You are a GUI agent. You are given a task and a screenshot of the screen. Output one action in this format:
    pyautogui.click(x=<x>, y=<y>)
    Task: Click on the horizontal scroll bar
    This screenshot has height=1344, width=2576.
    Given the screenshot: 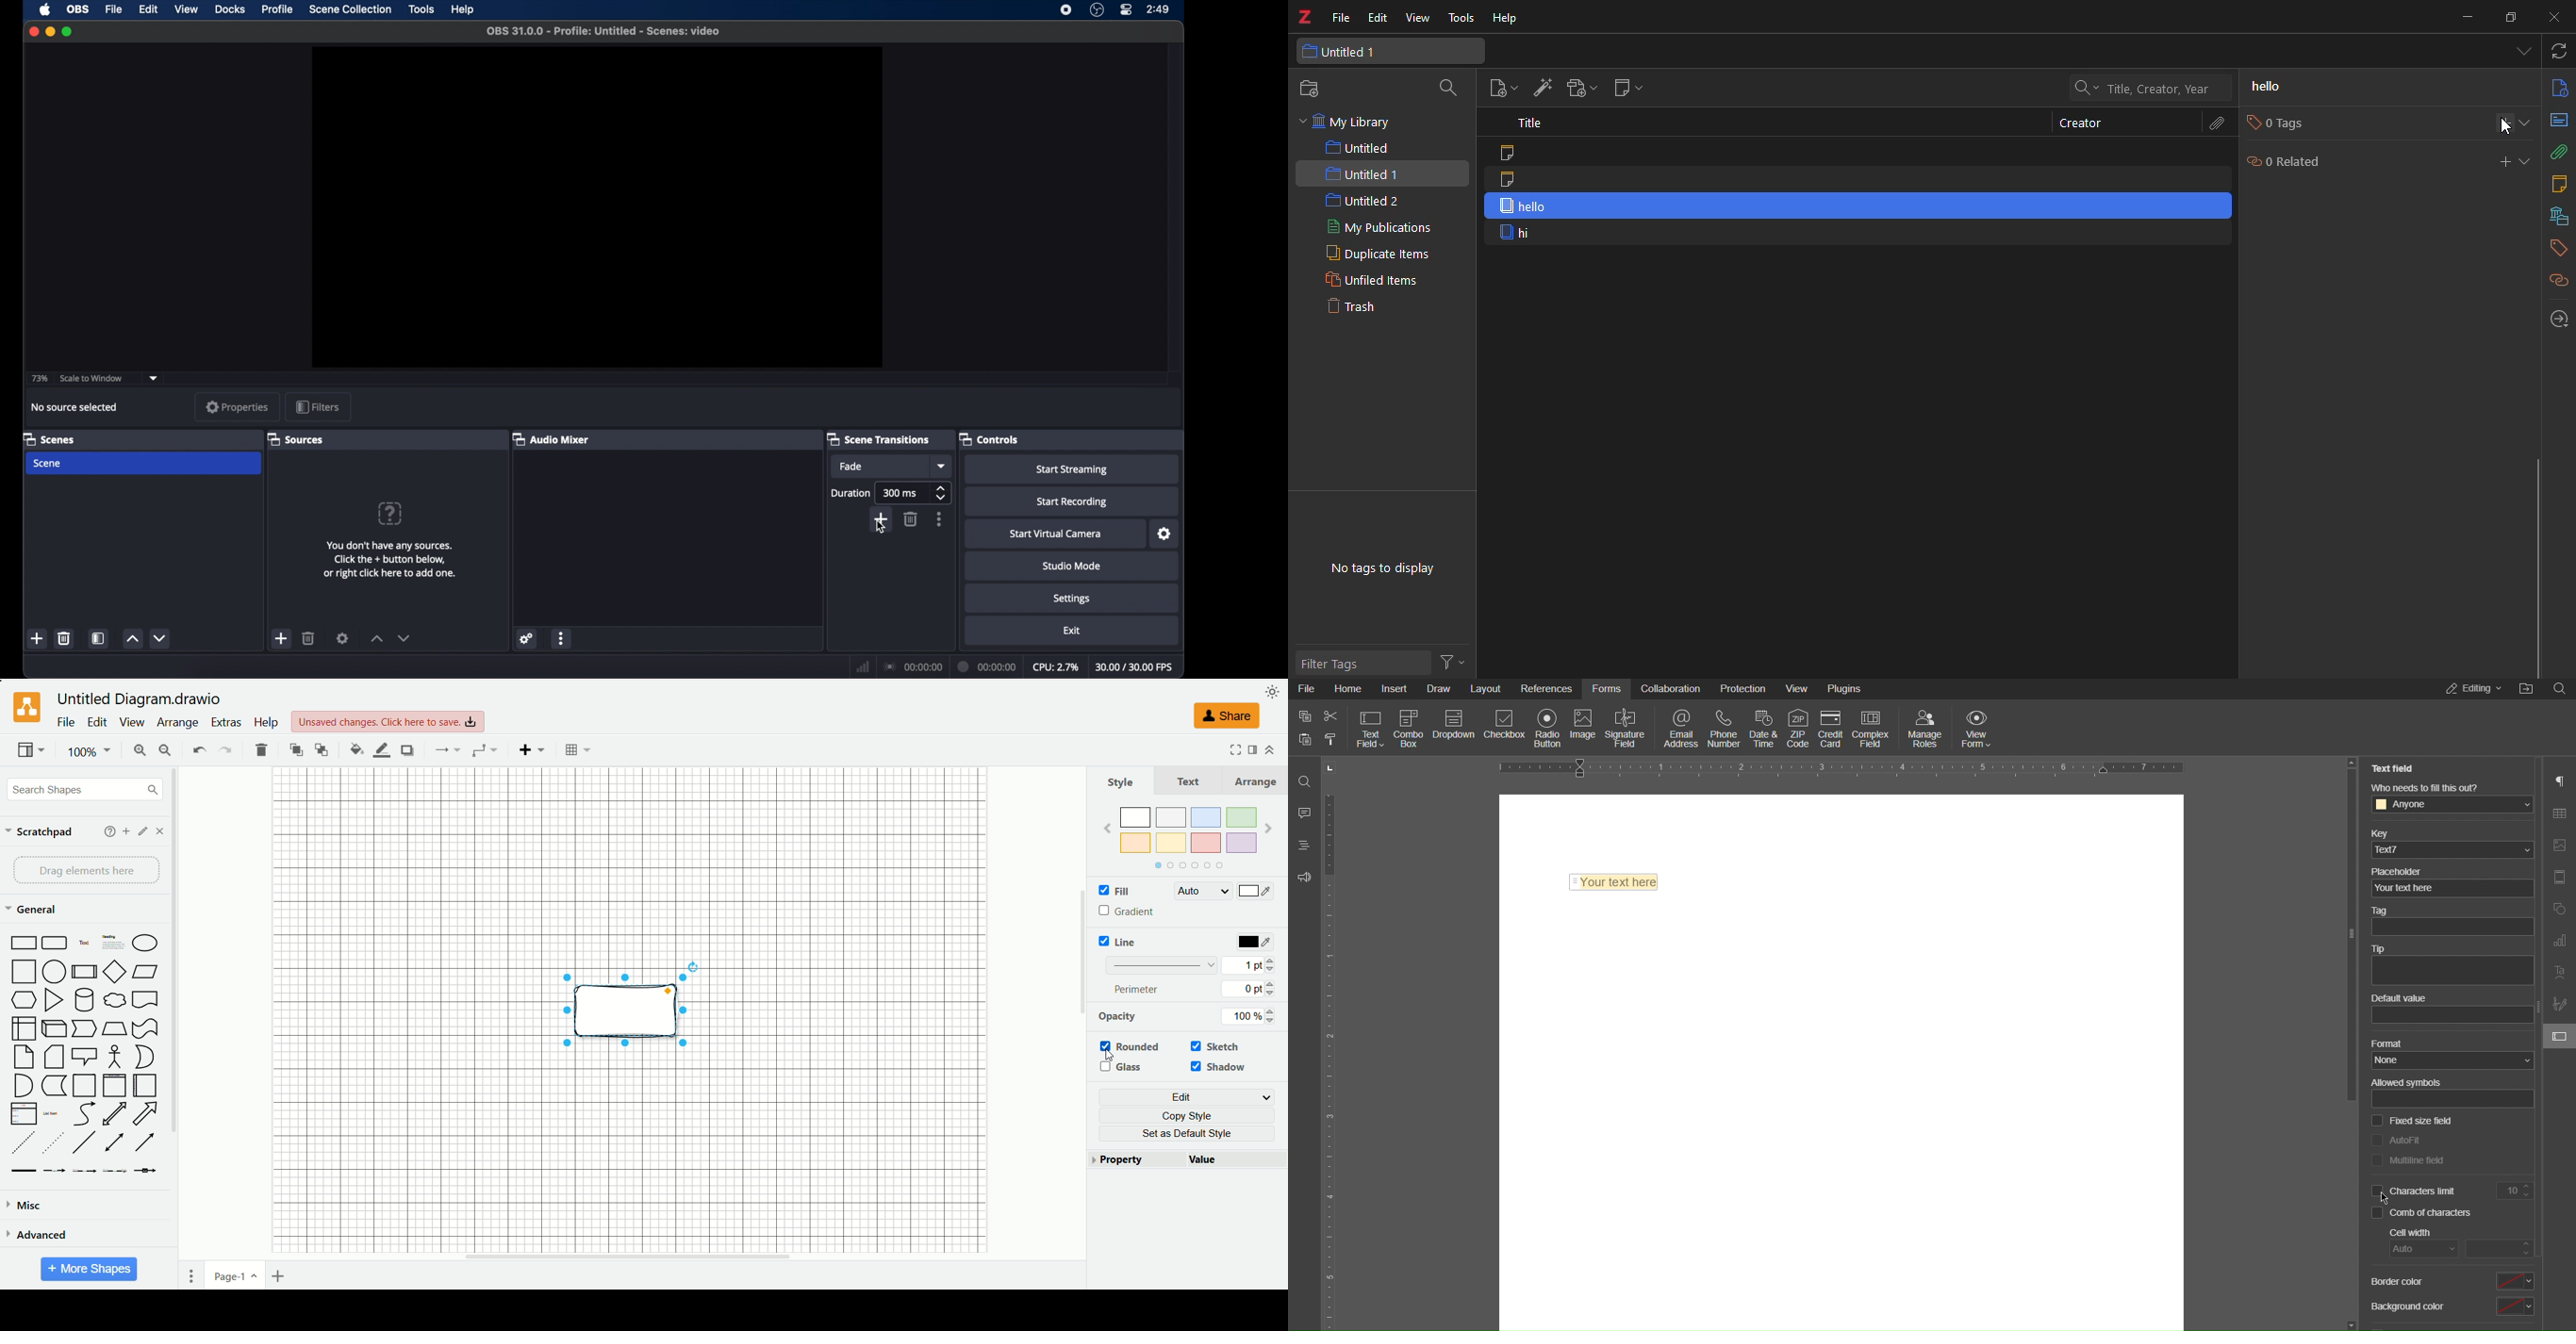 What is the action you would take?
    pyautogui.click(x=629, y=1257)
    